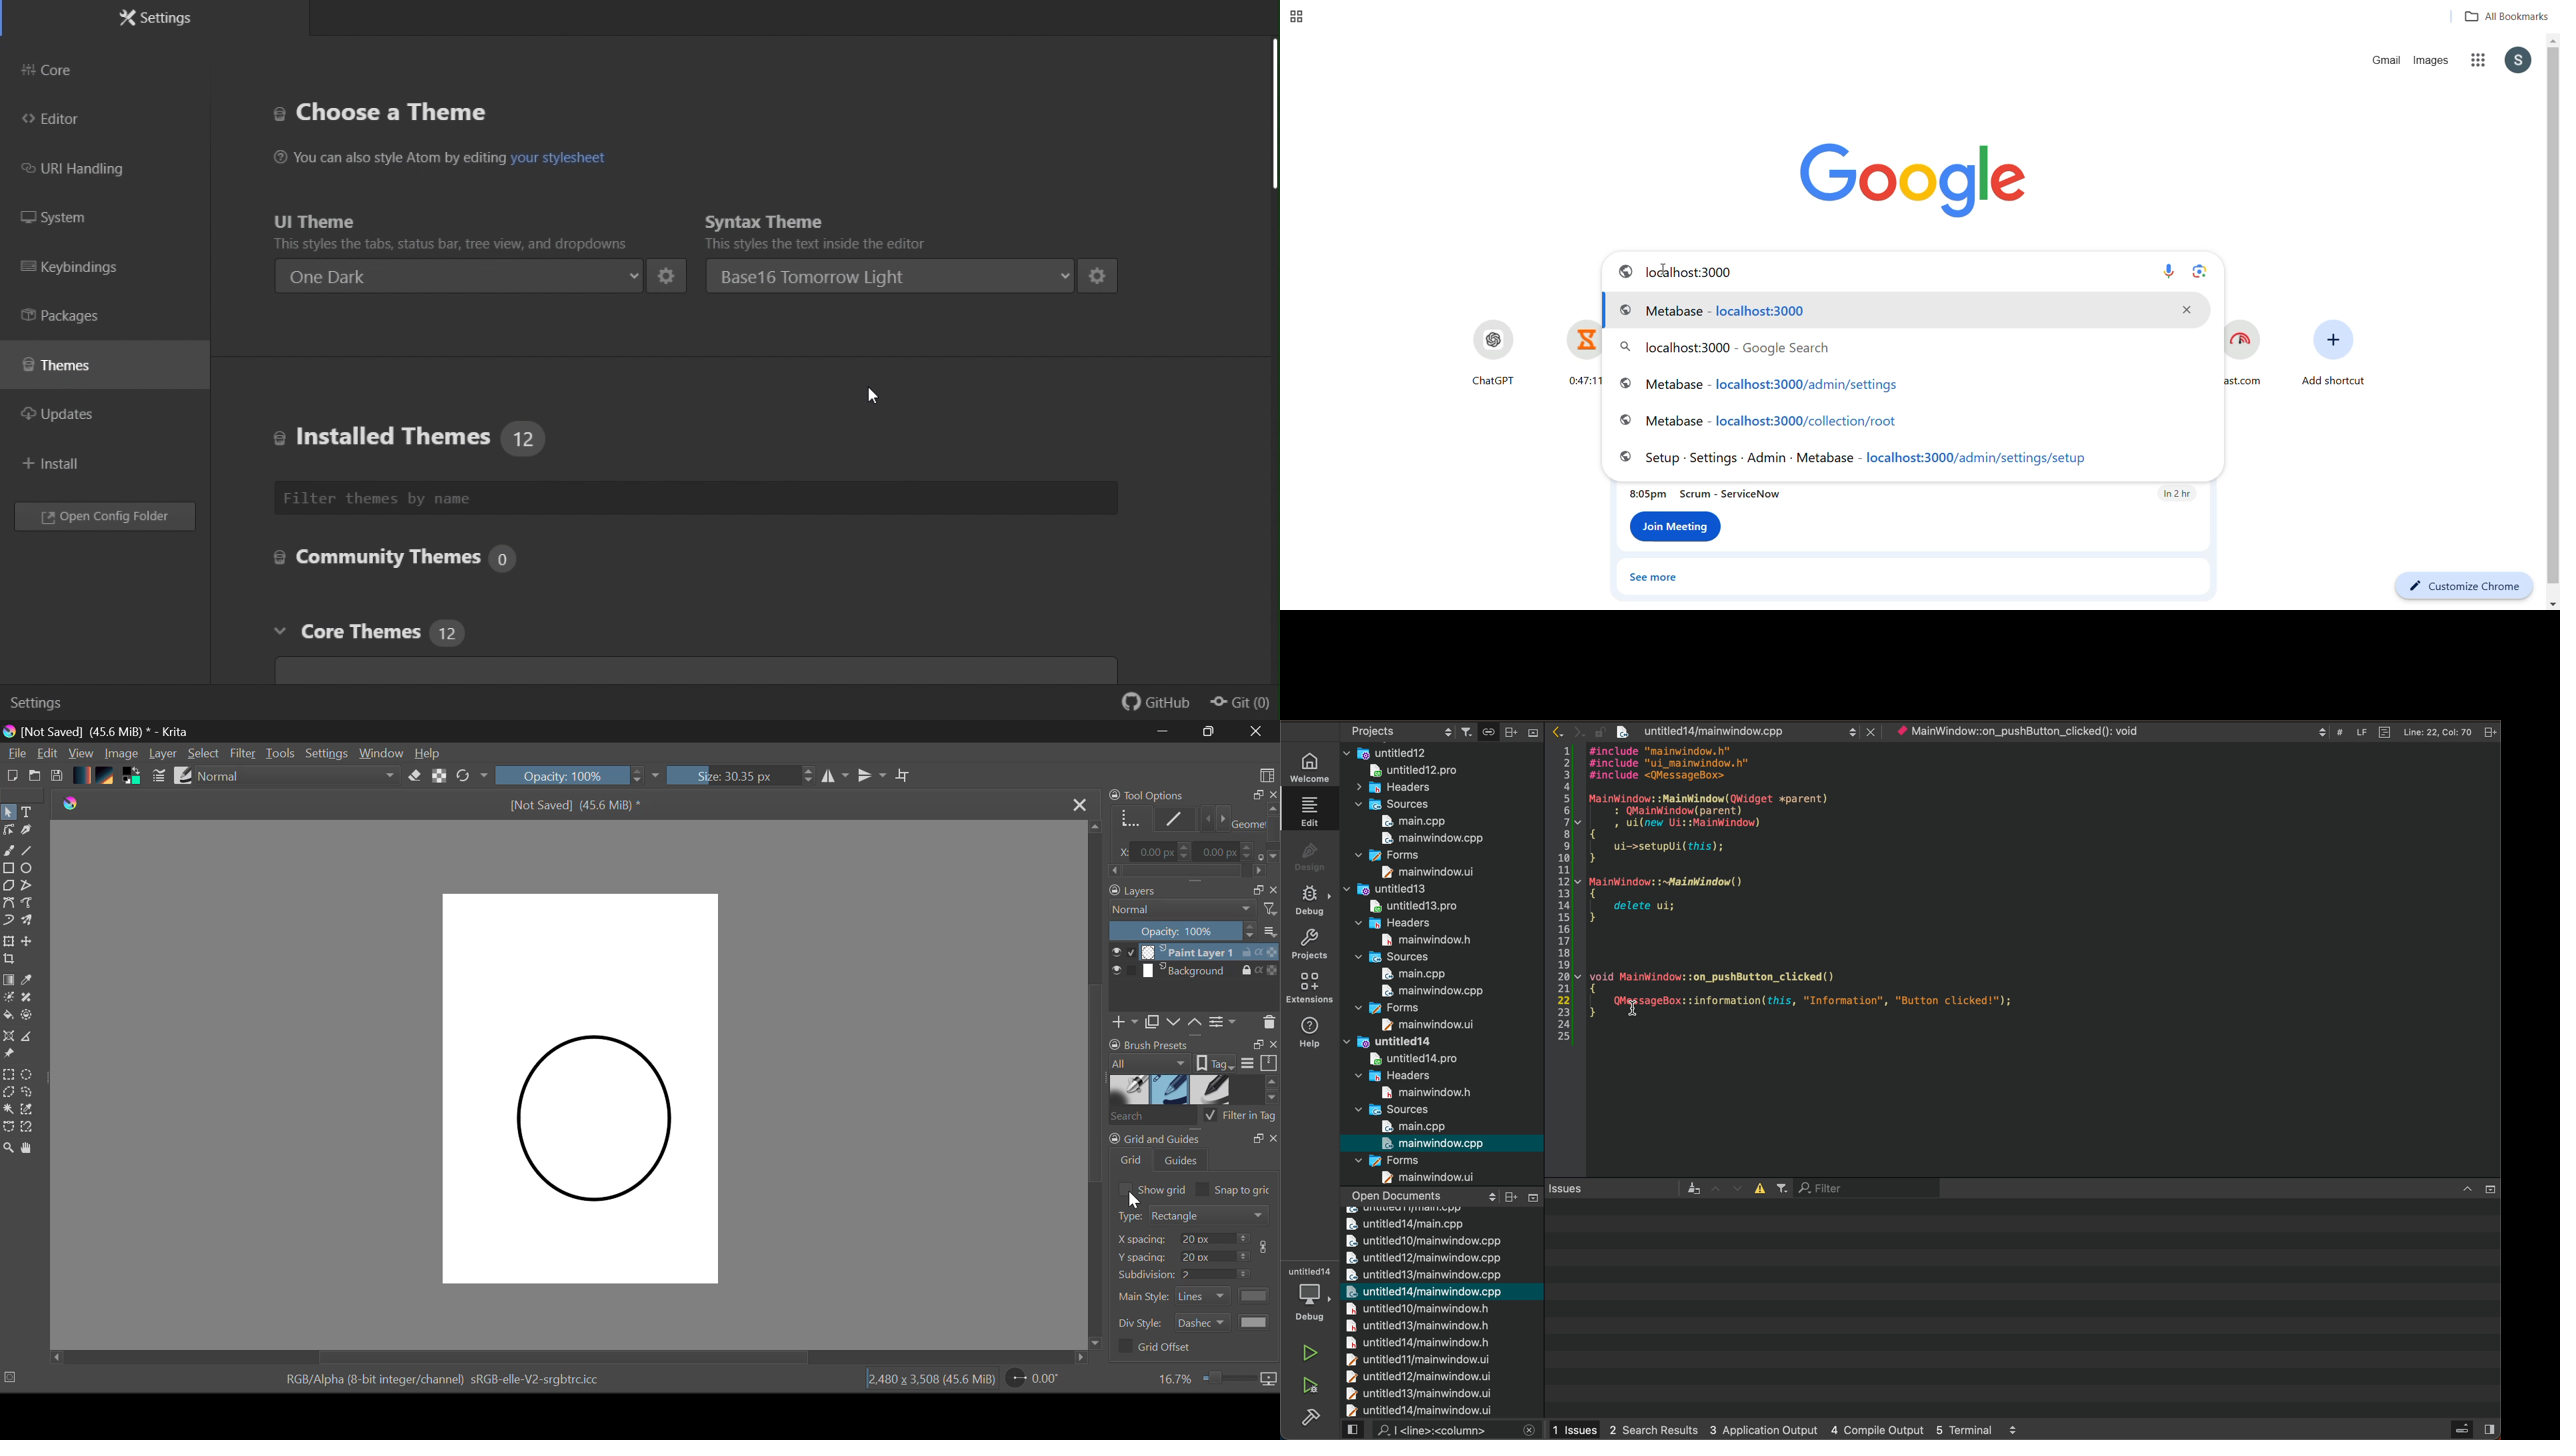  I want to click on main window, so click(1428, 991).